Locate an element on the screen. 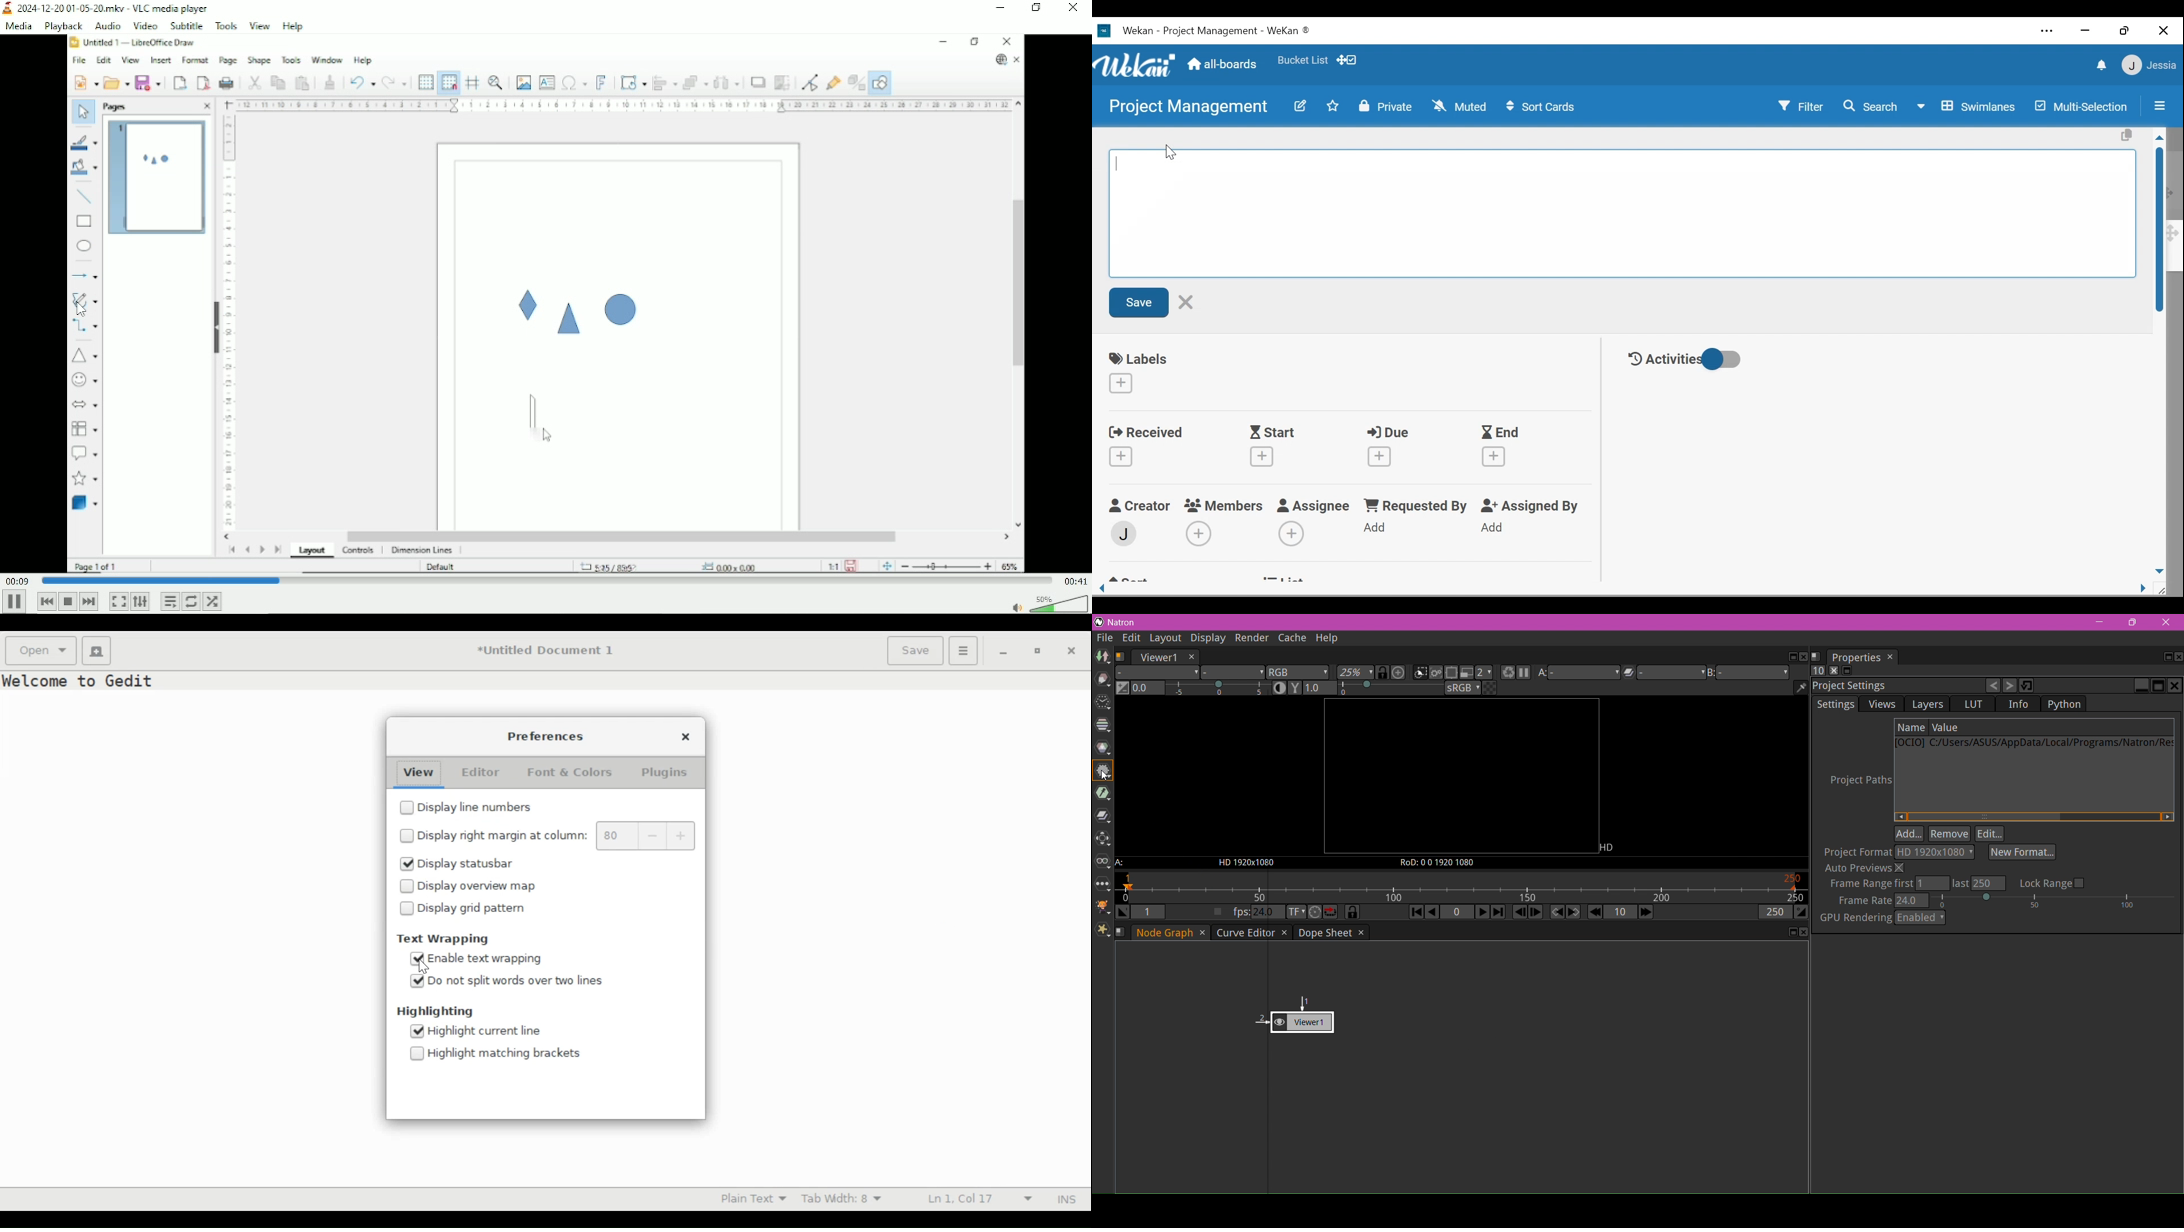 The height and width of the screenshot is (1232, 2184). checkbox is located at coordinates (406, 837).